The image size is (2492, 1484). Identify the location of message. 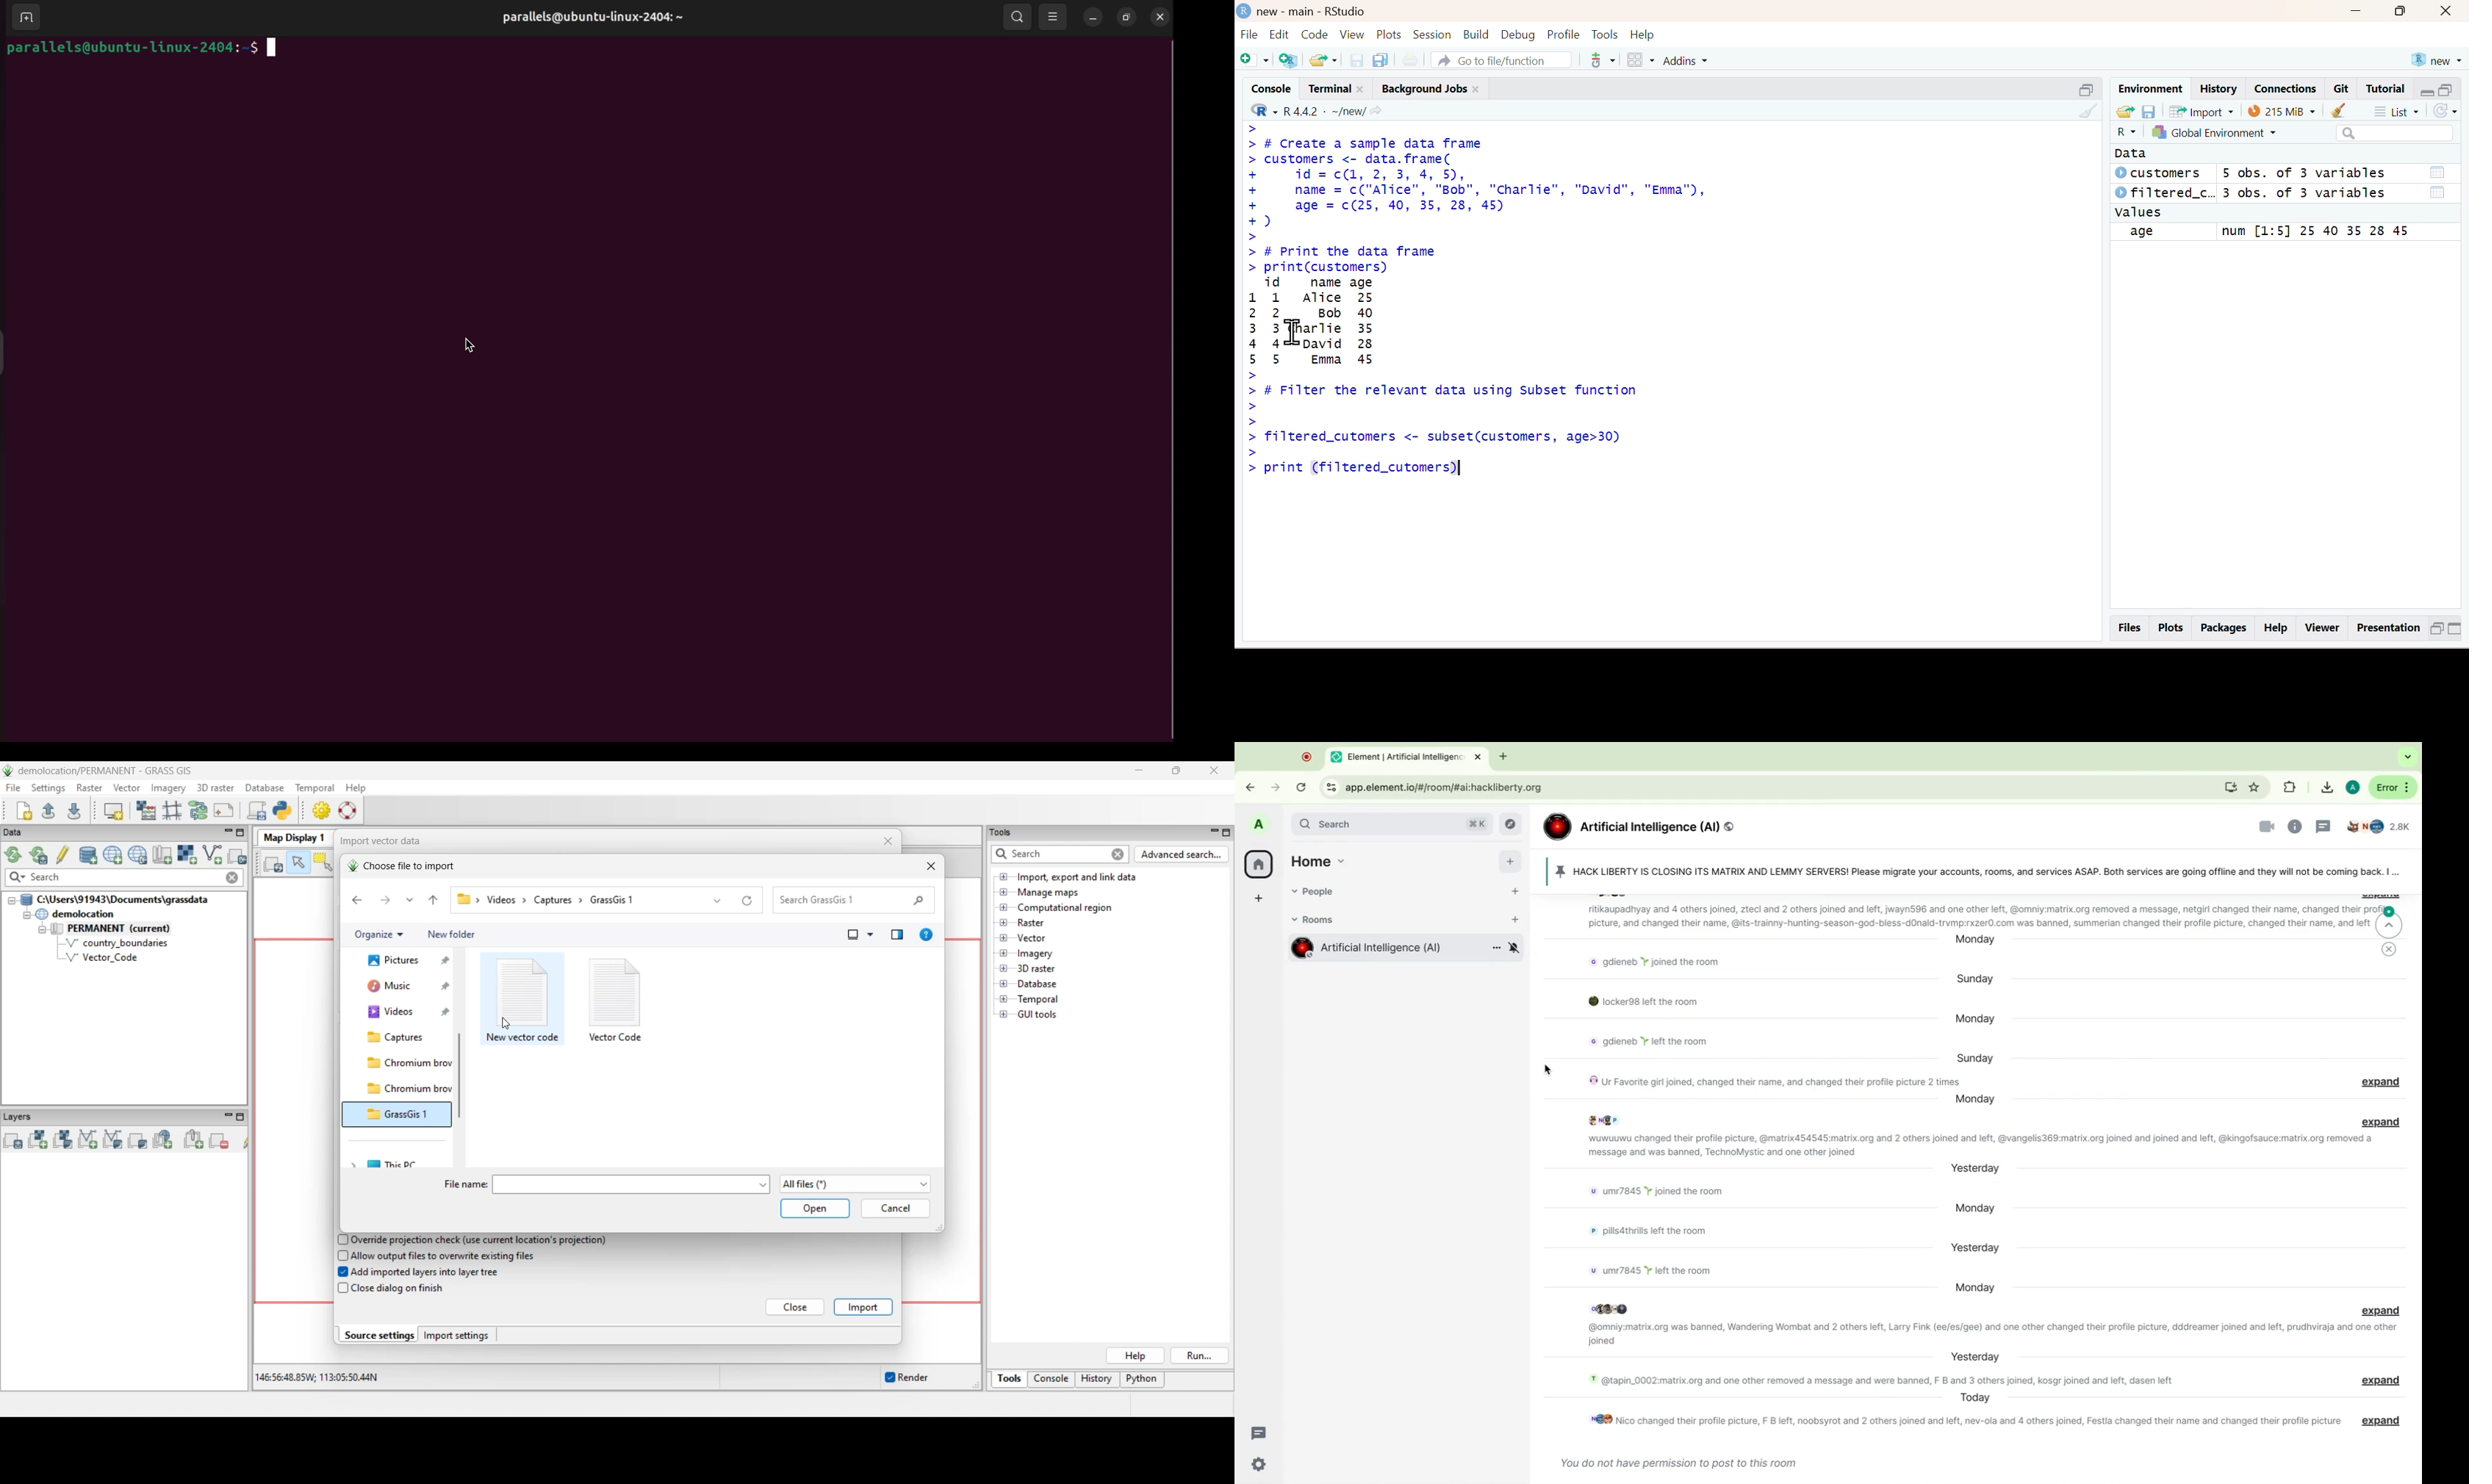
(2379, 1421).